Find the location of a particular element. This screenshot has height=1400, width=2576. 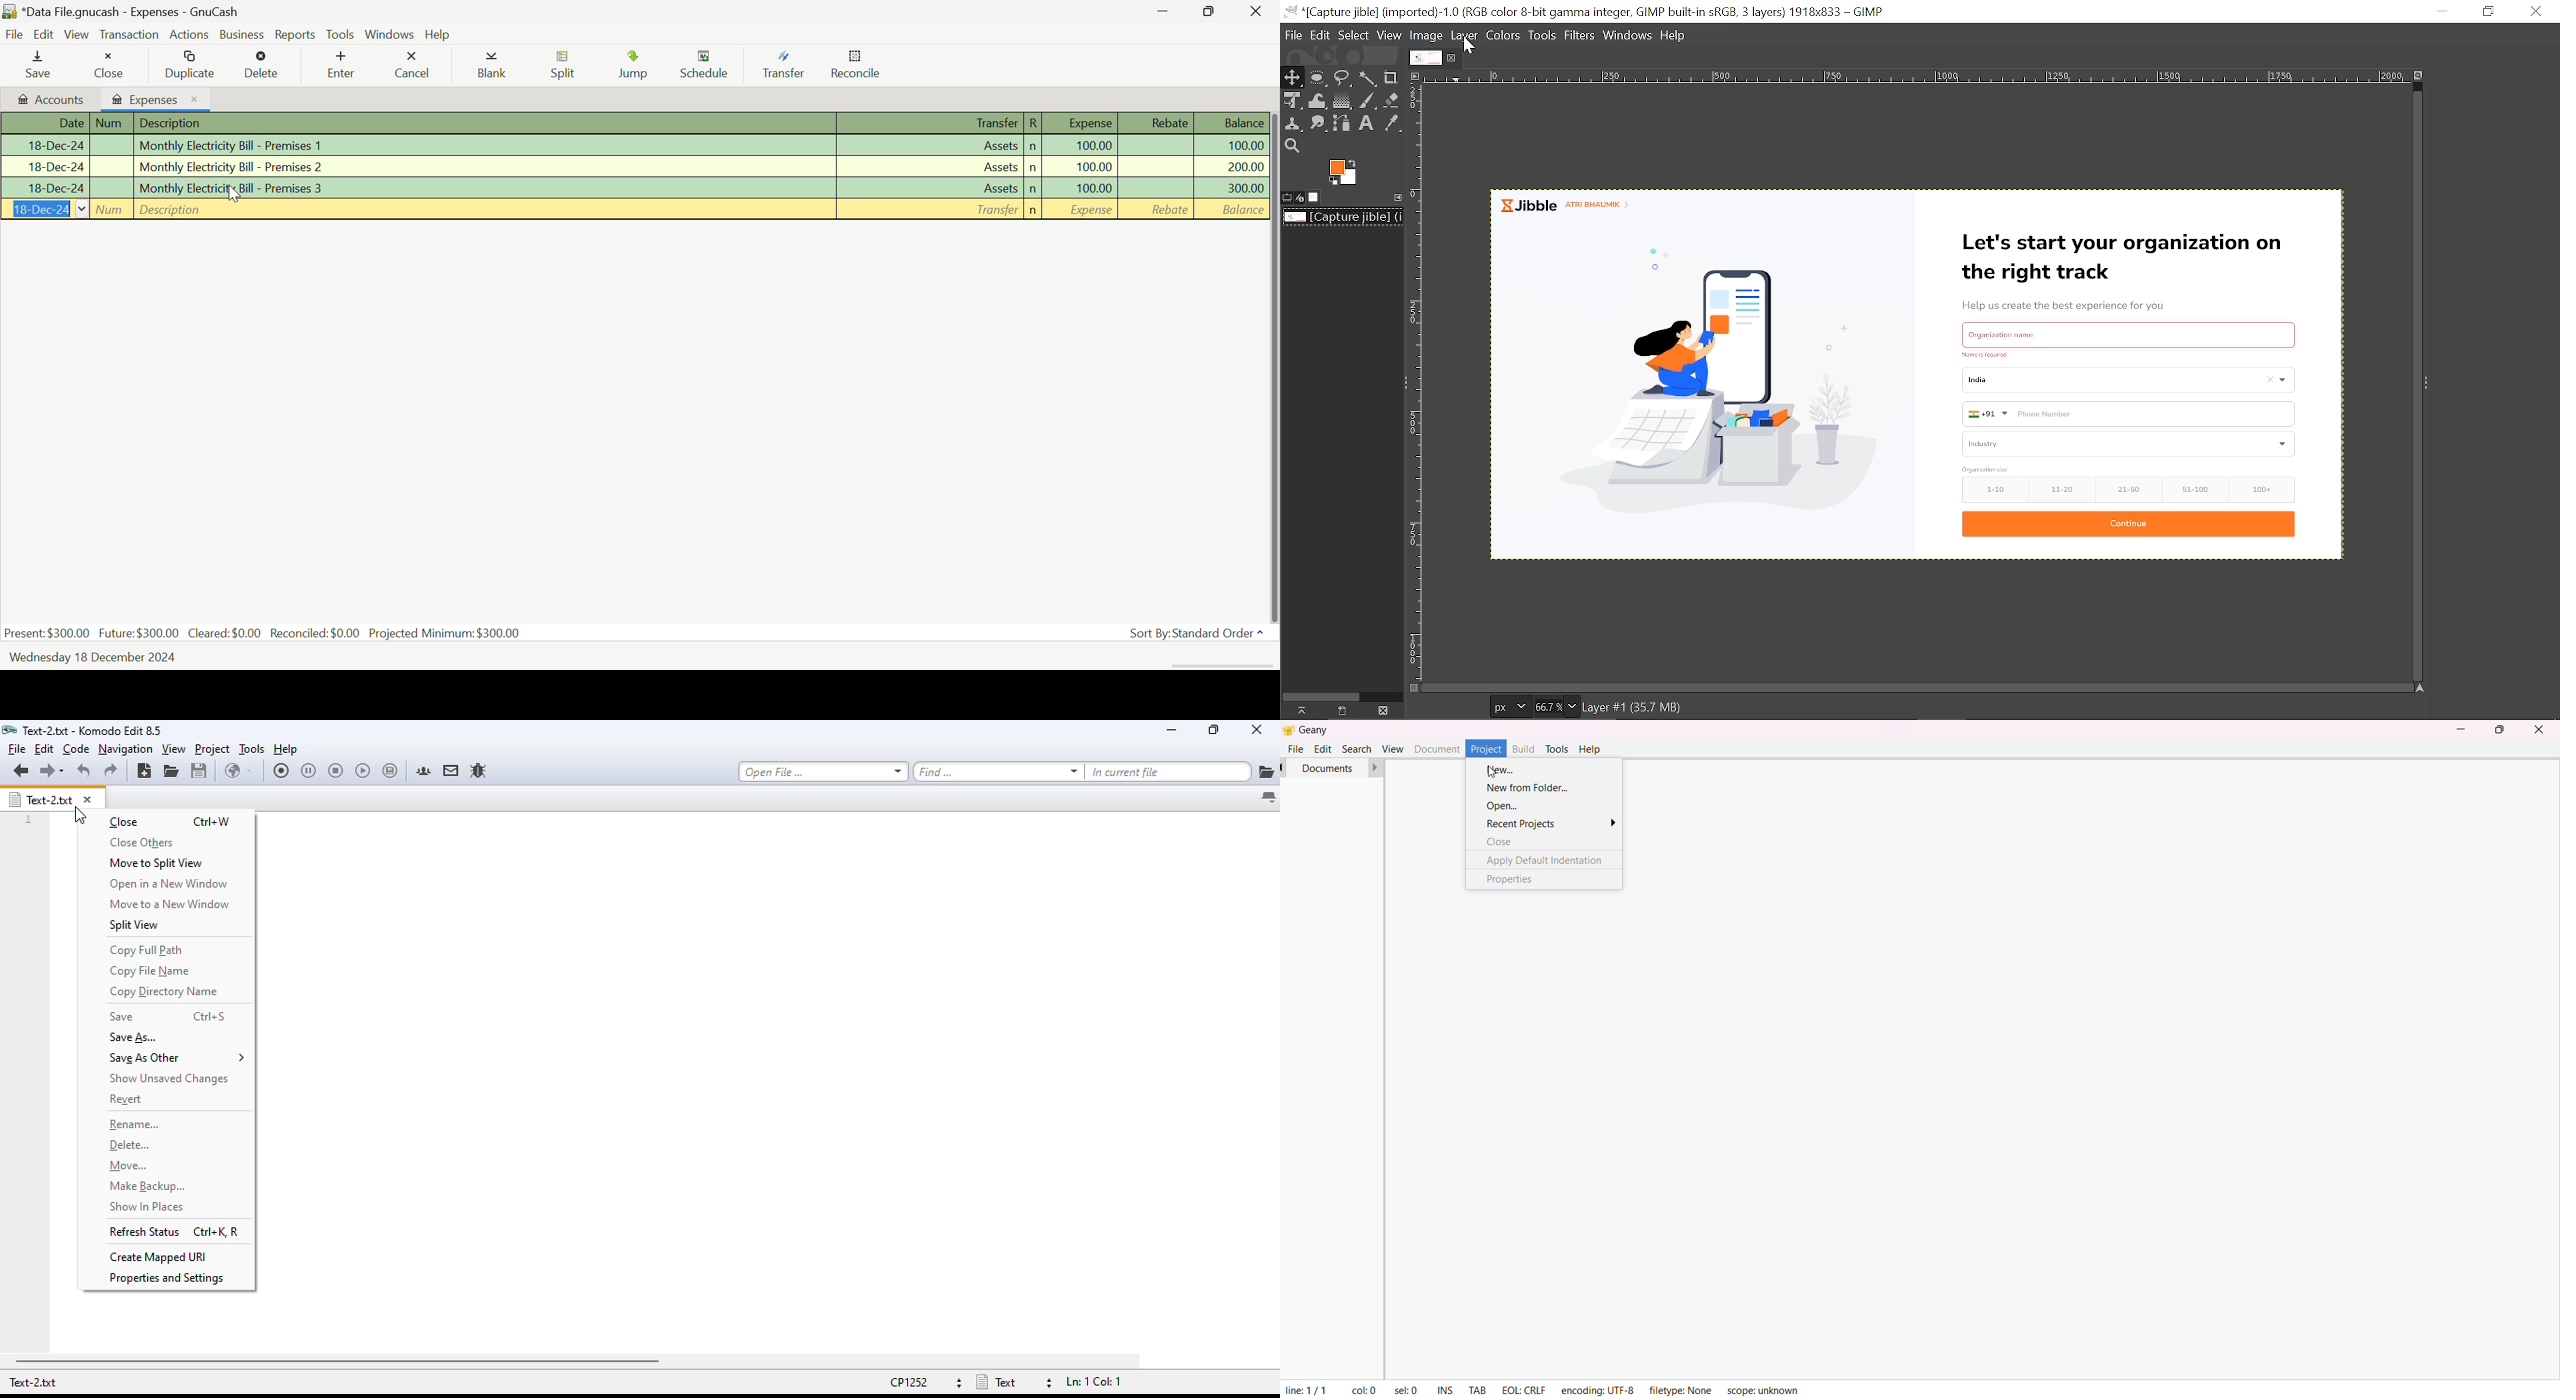

Raise the image display is located at coordinates (1299, 710).